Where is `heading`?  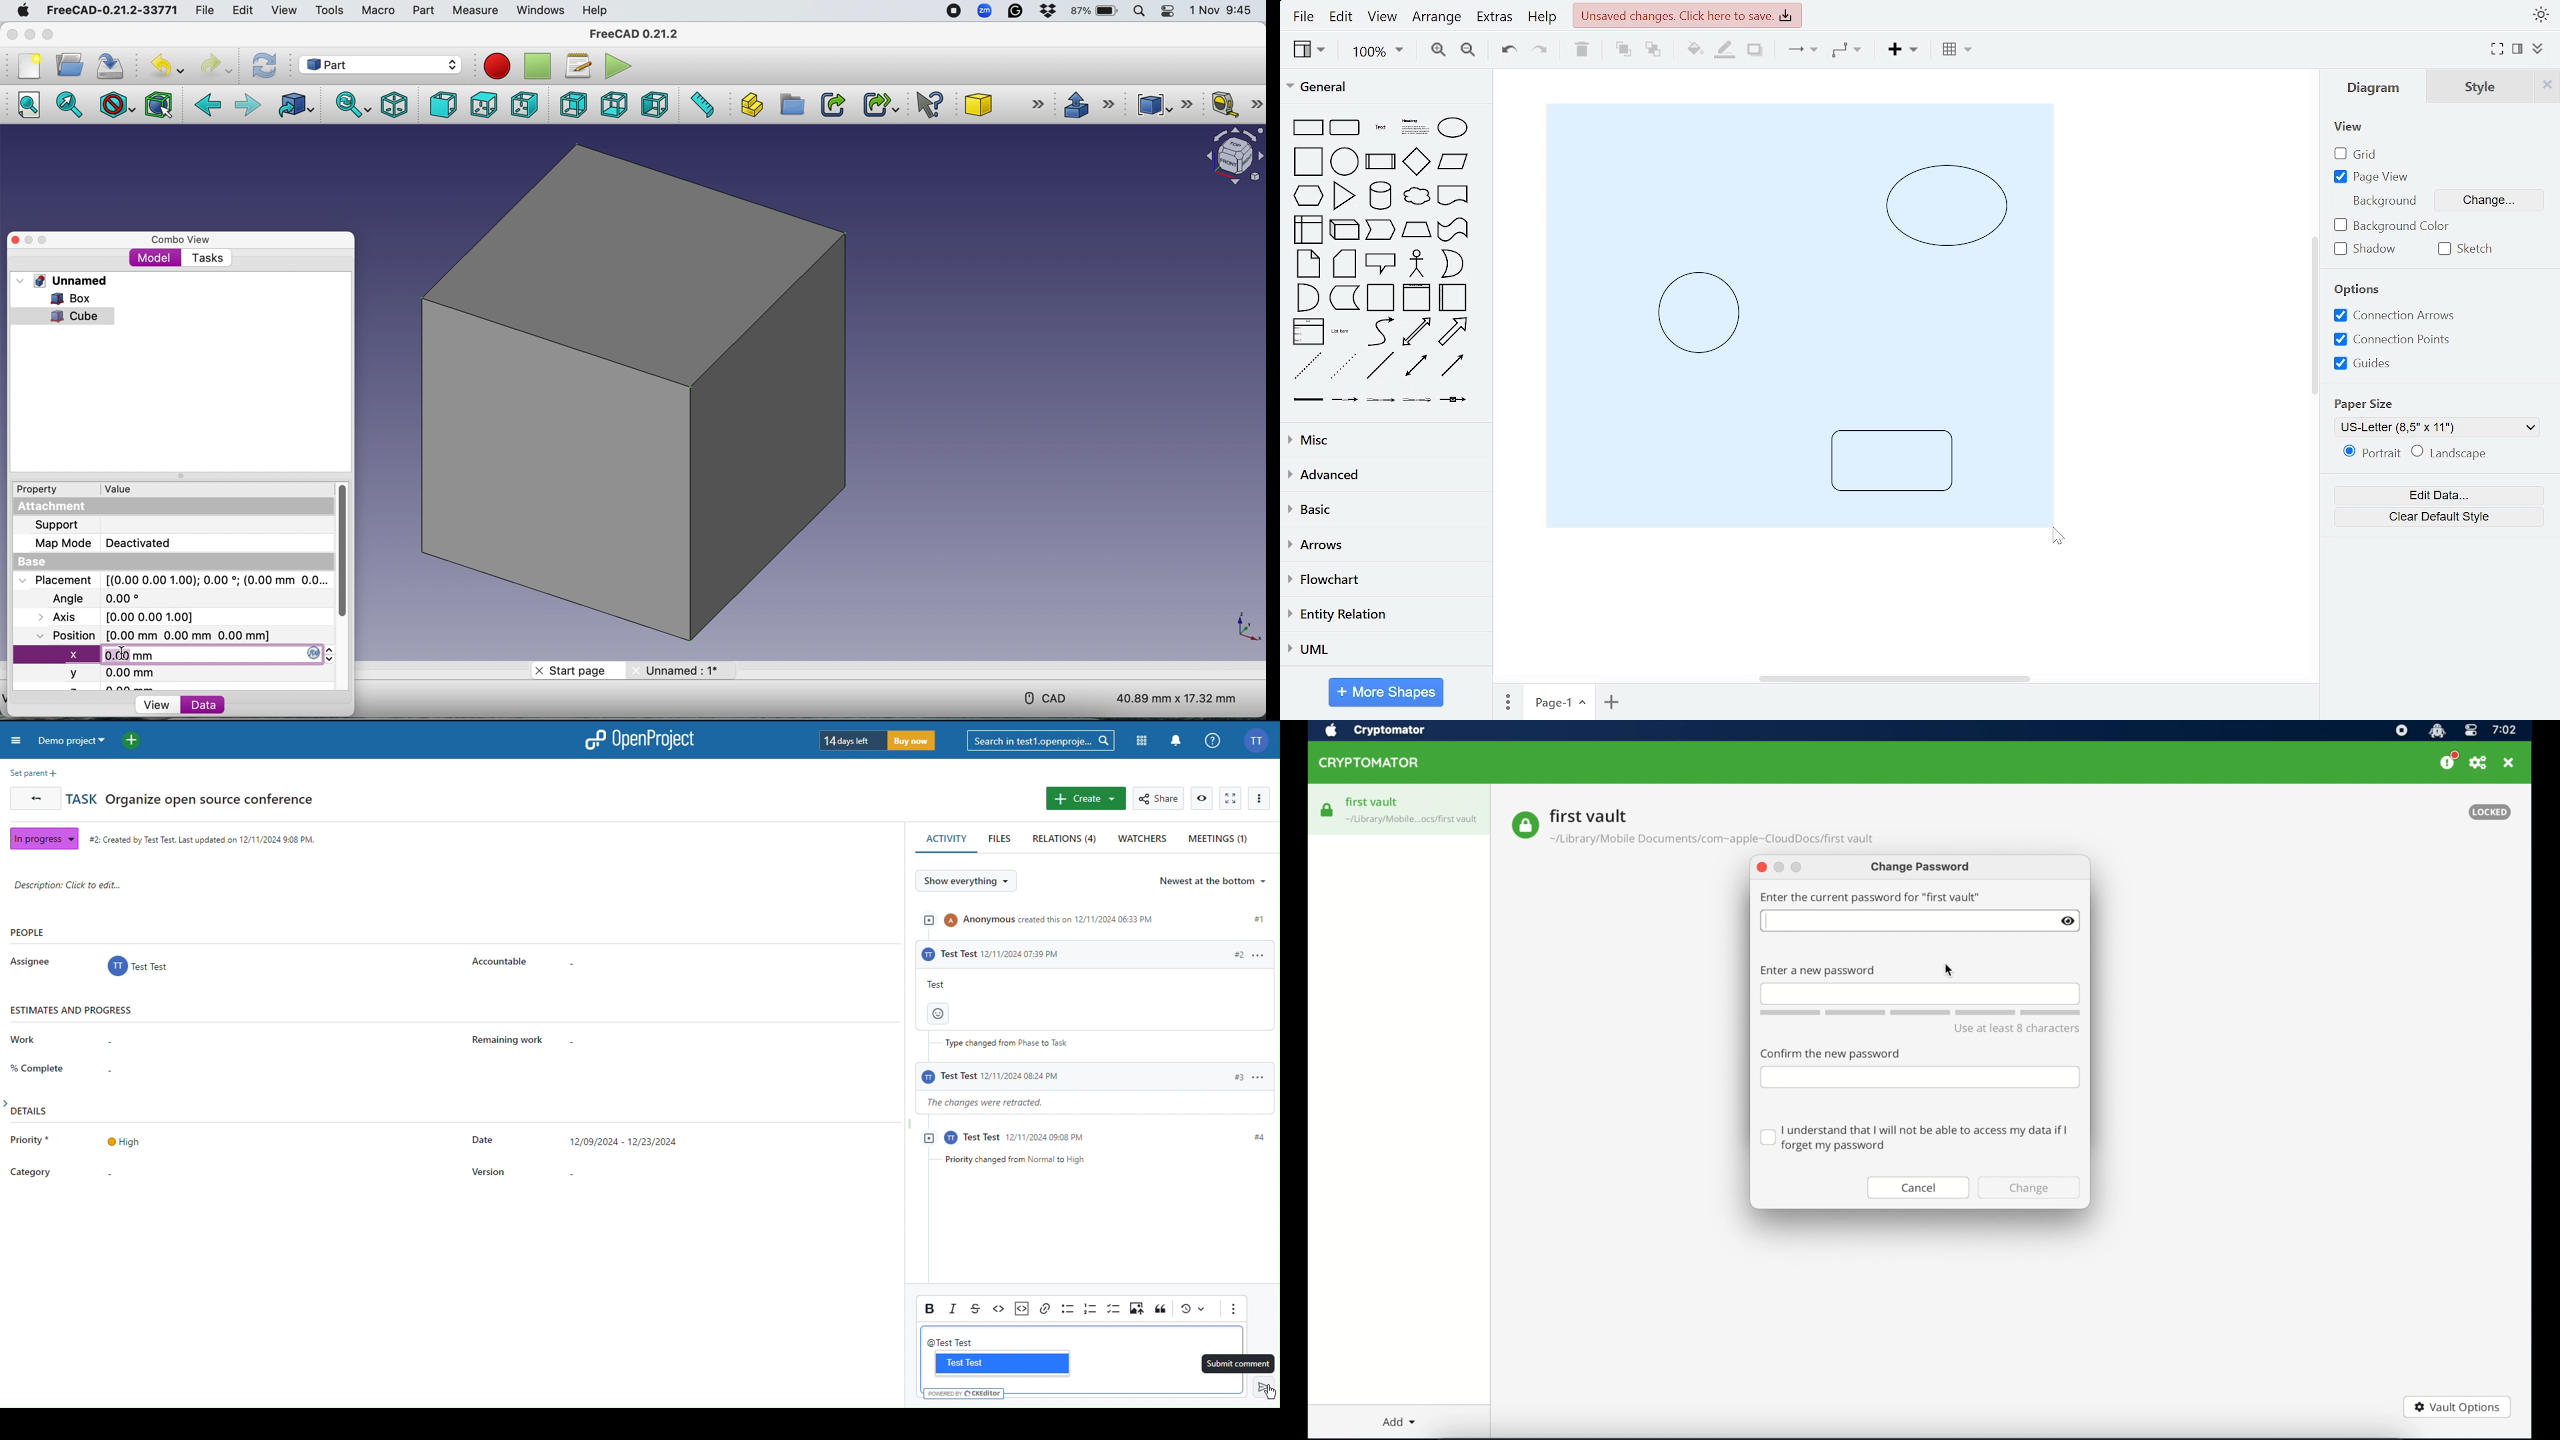
heading is located at coordinates (1414, 128).